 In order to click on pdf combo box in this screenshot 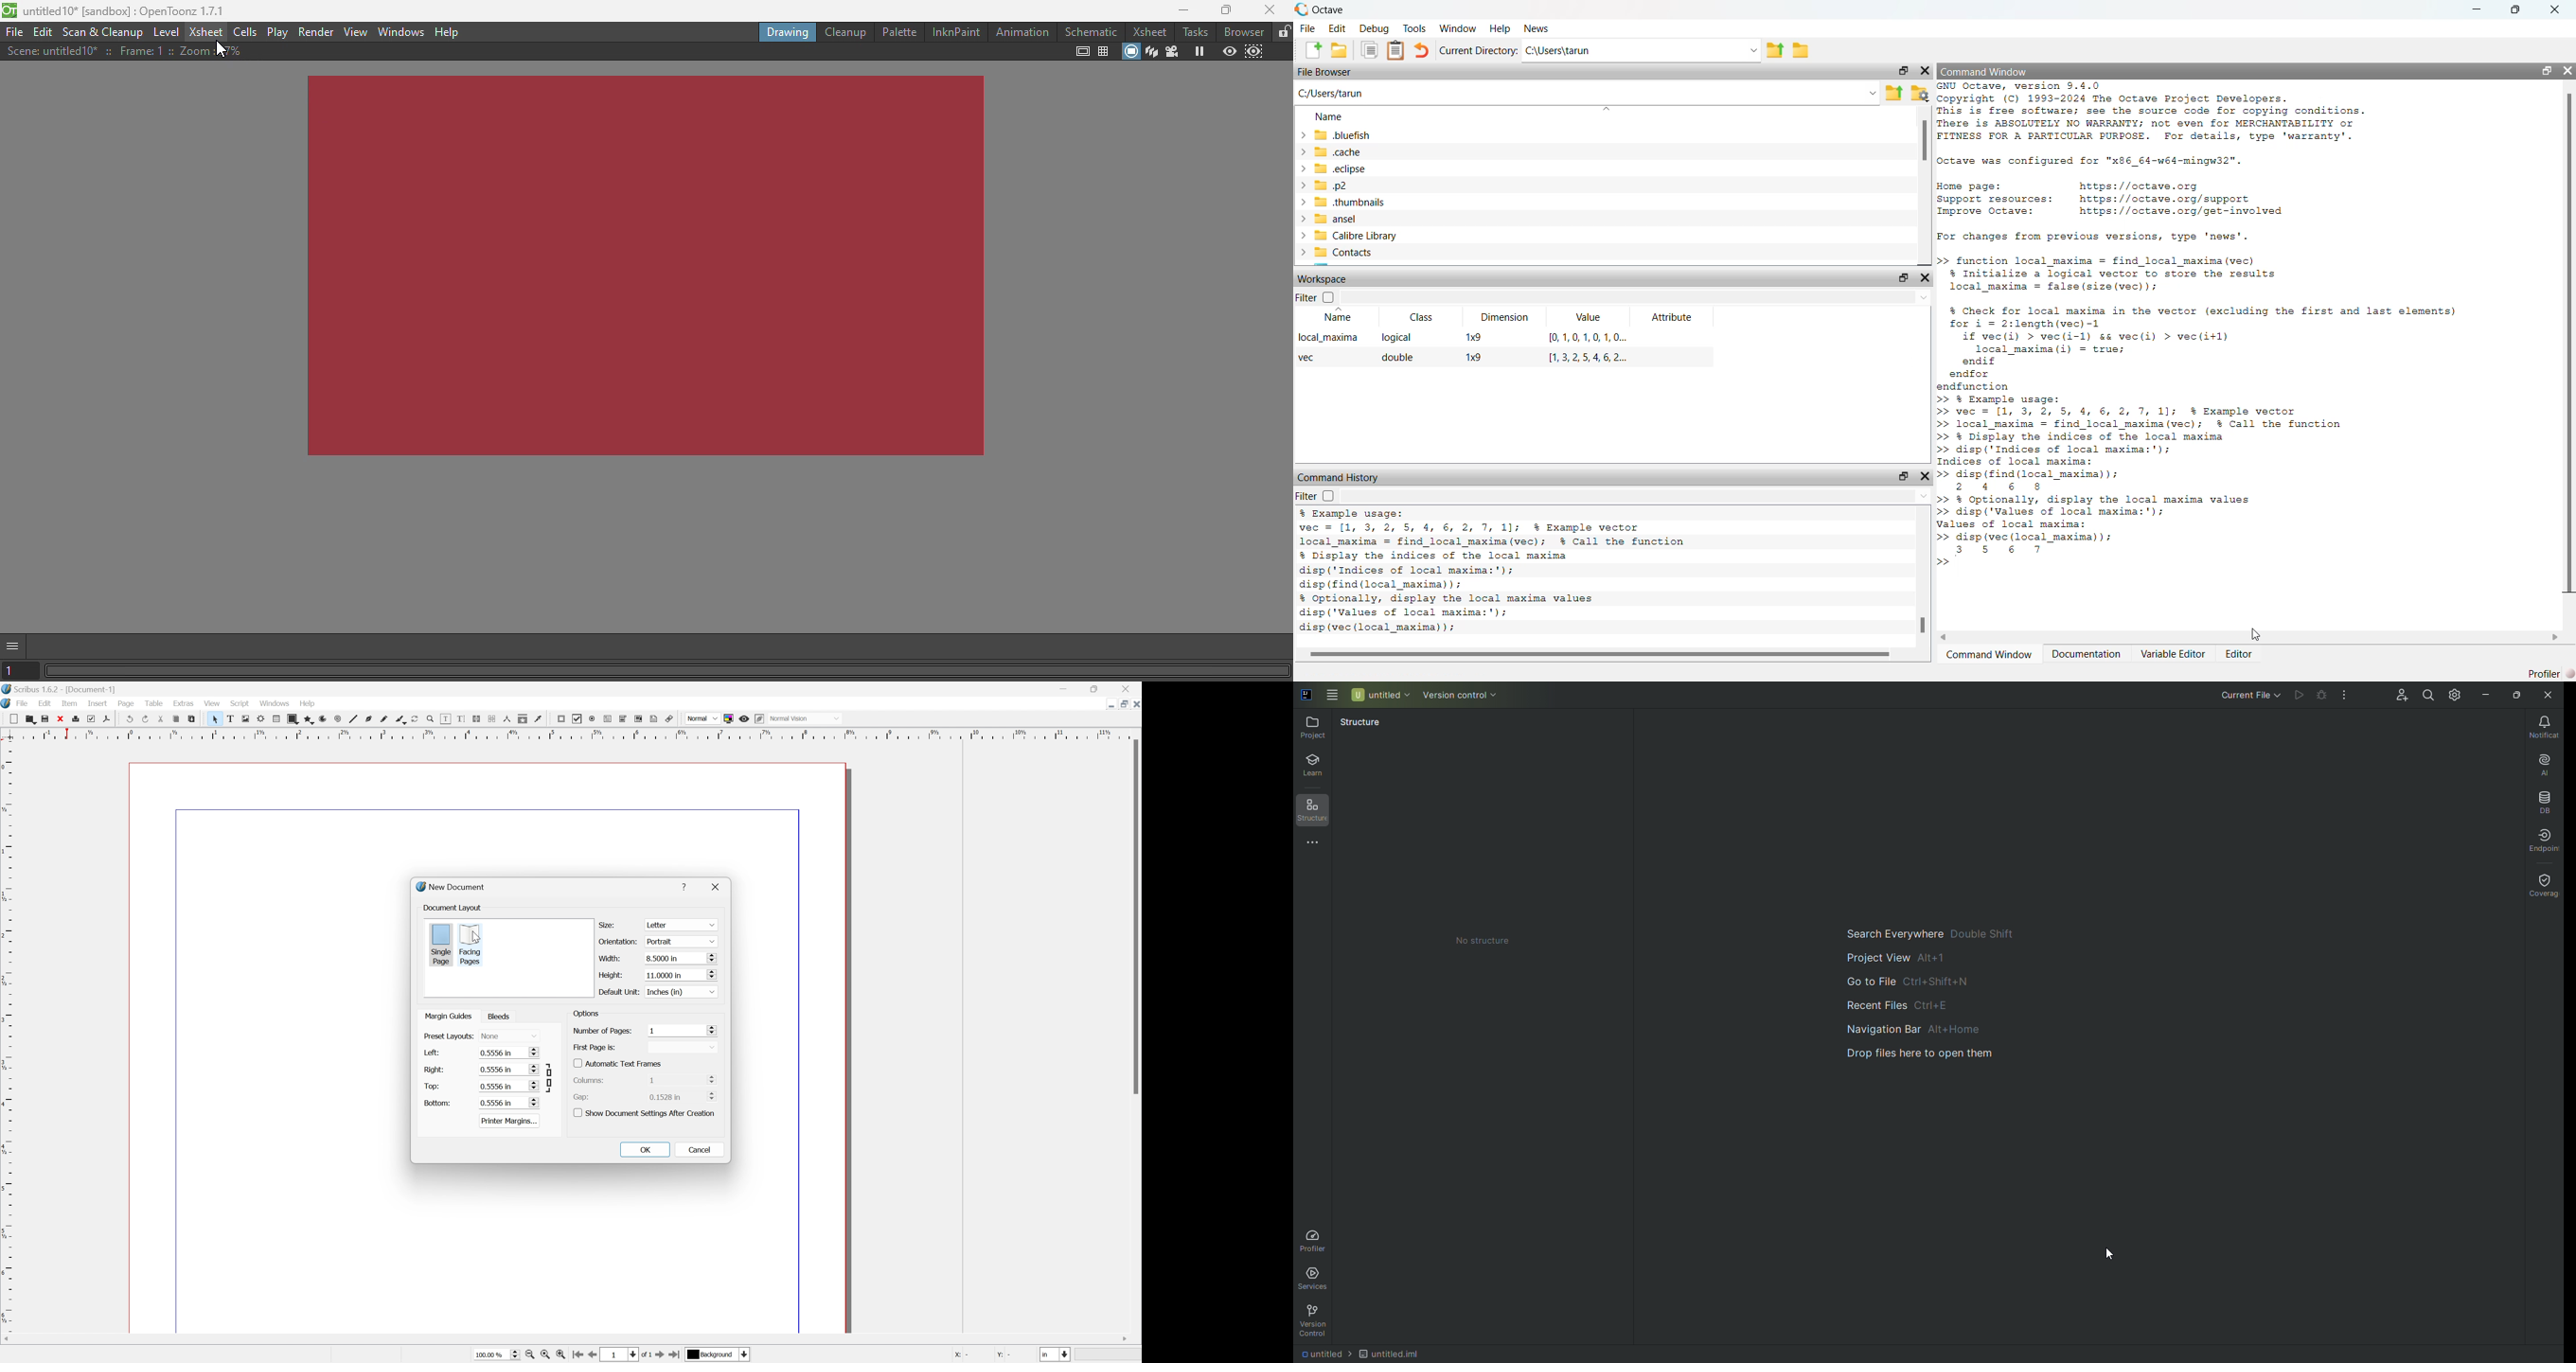, I will do `click(624, 718)`.